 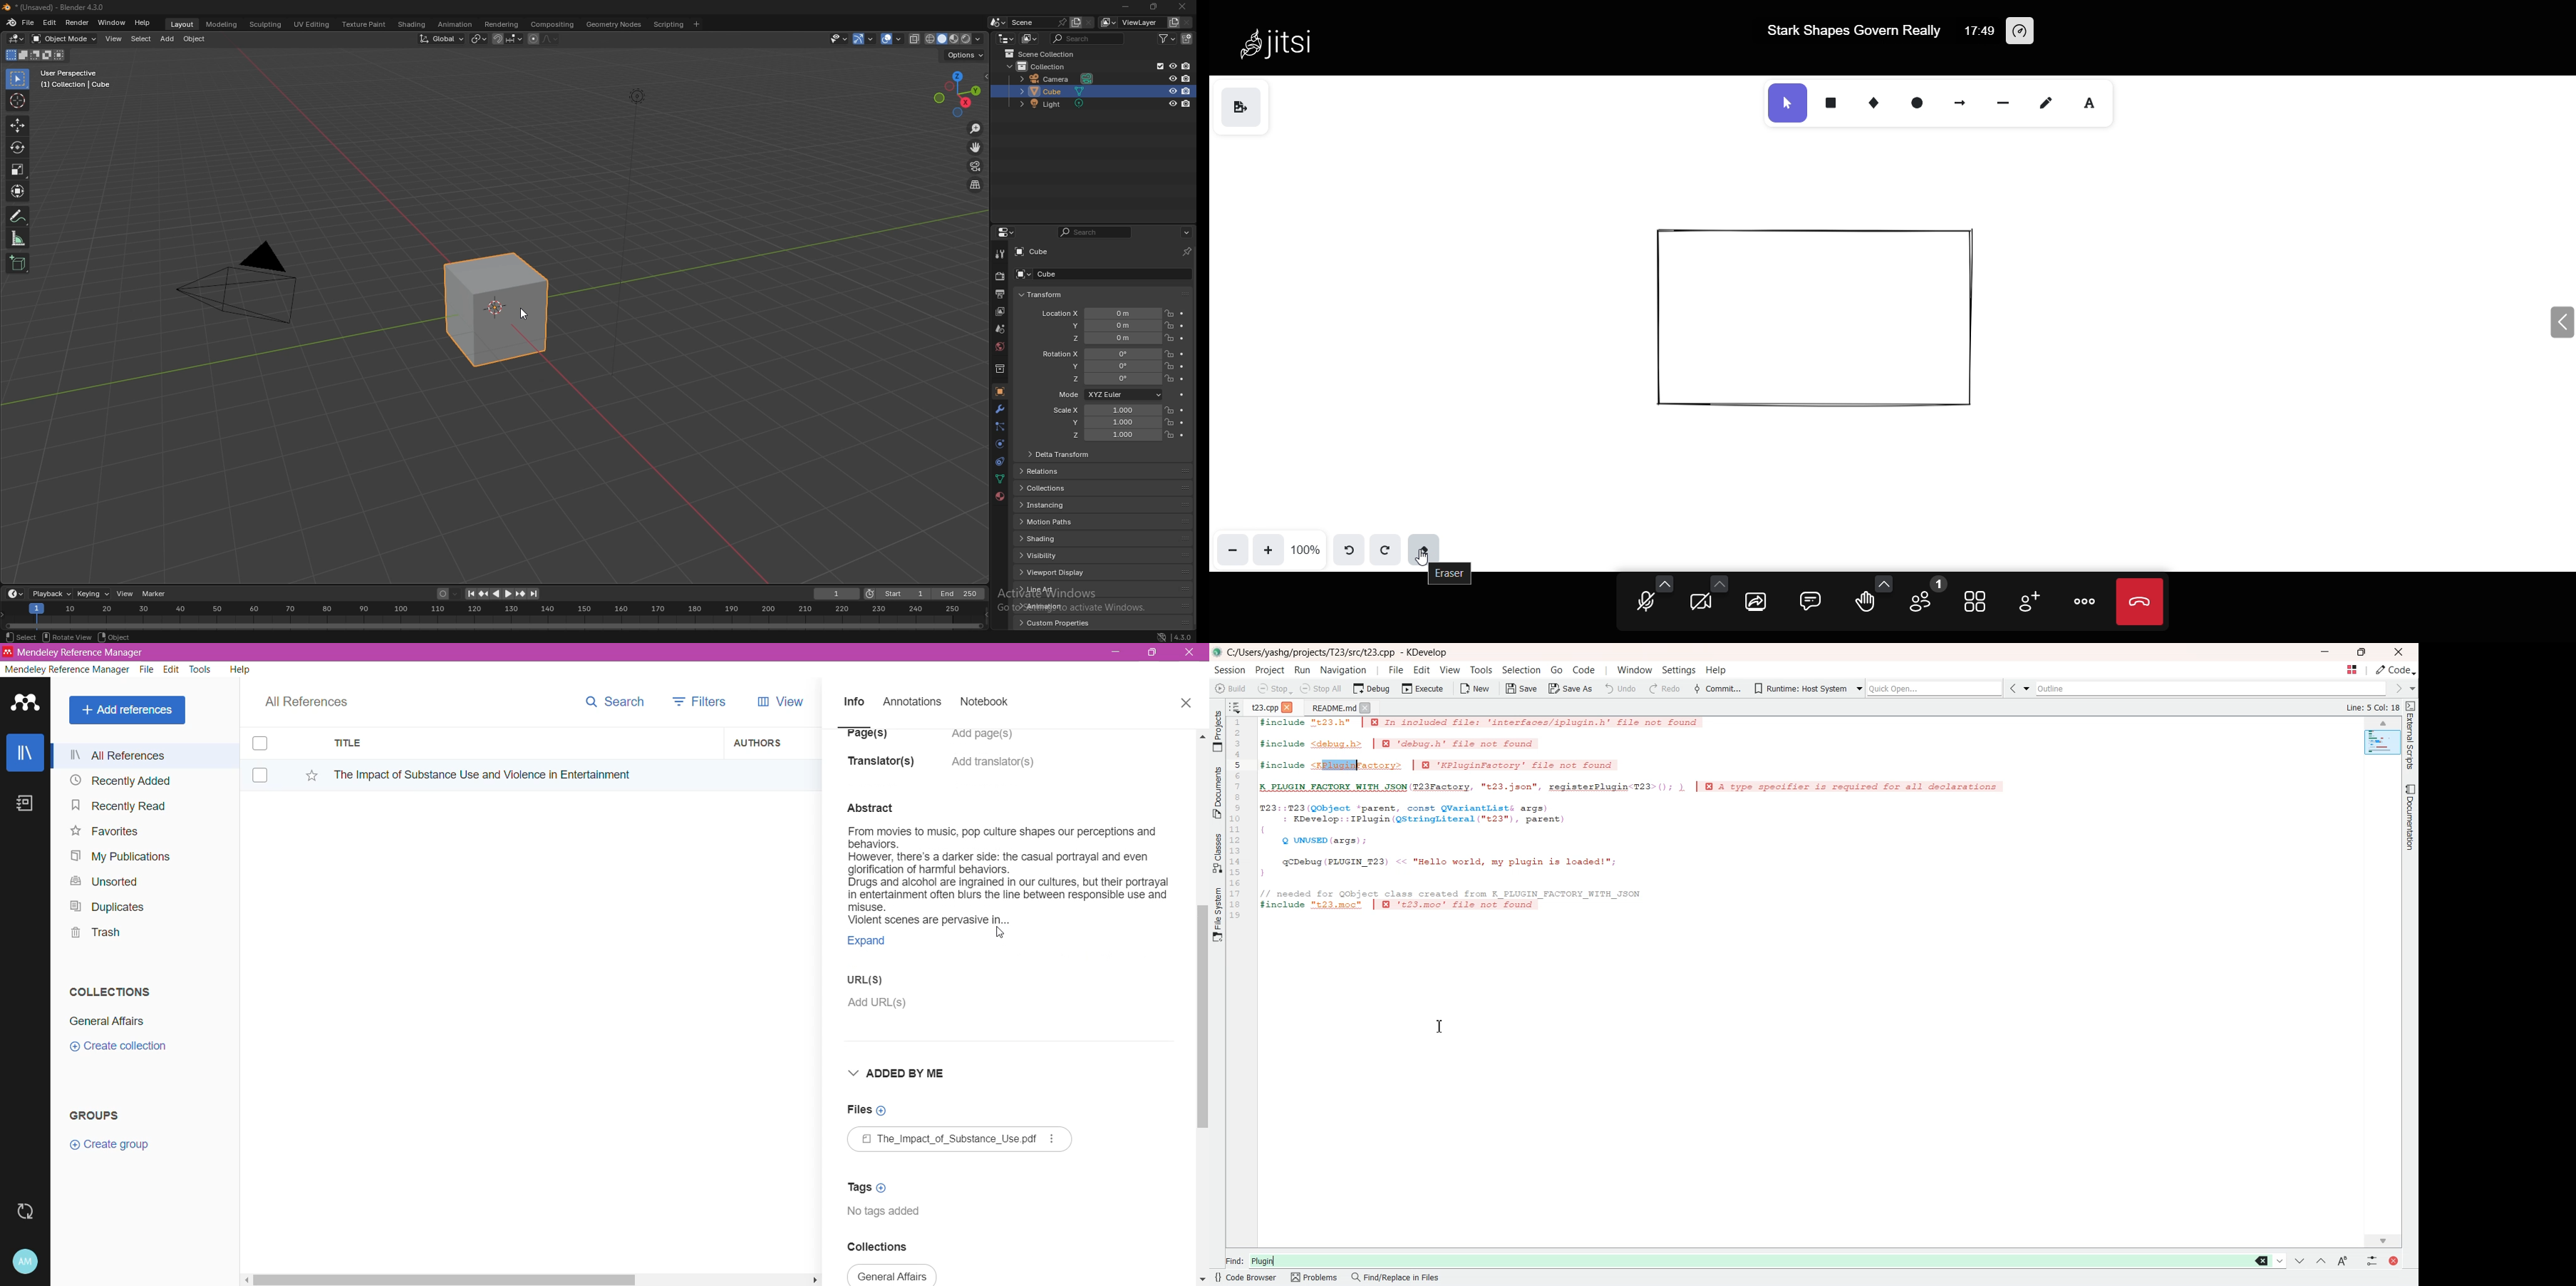 I want to click on disable in renders, so click(x=1187, y=77).